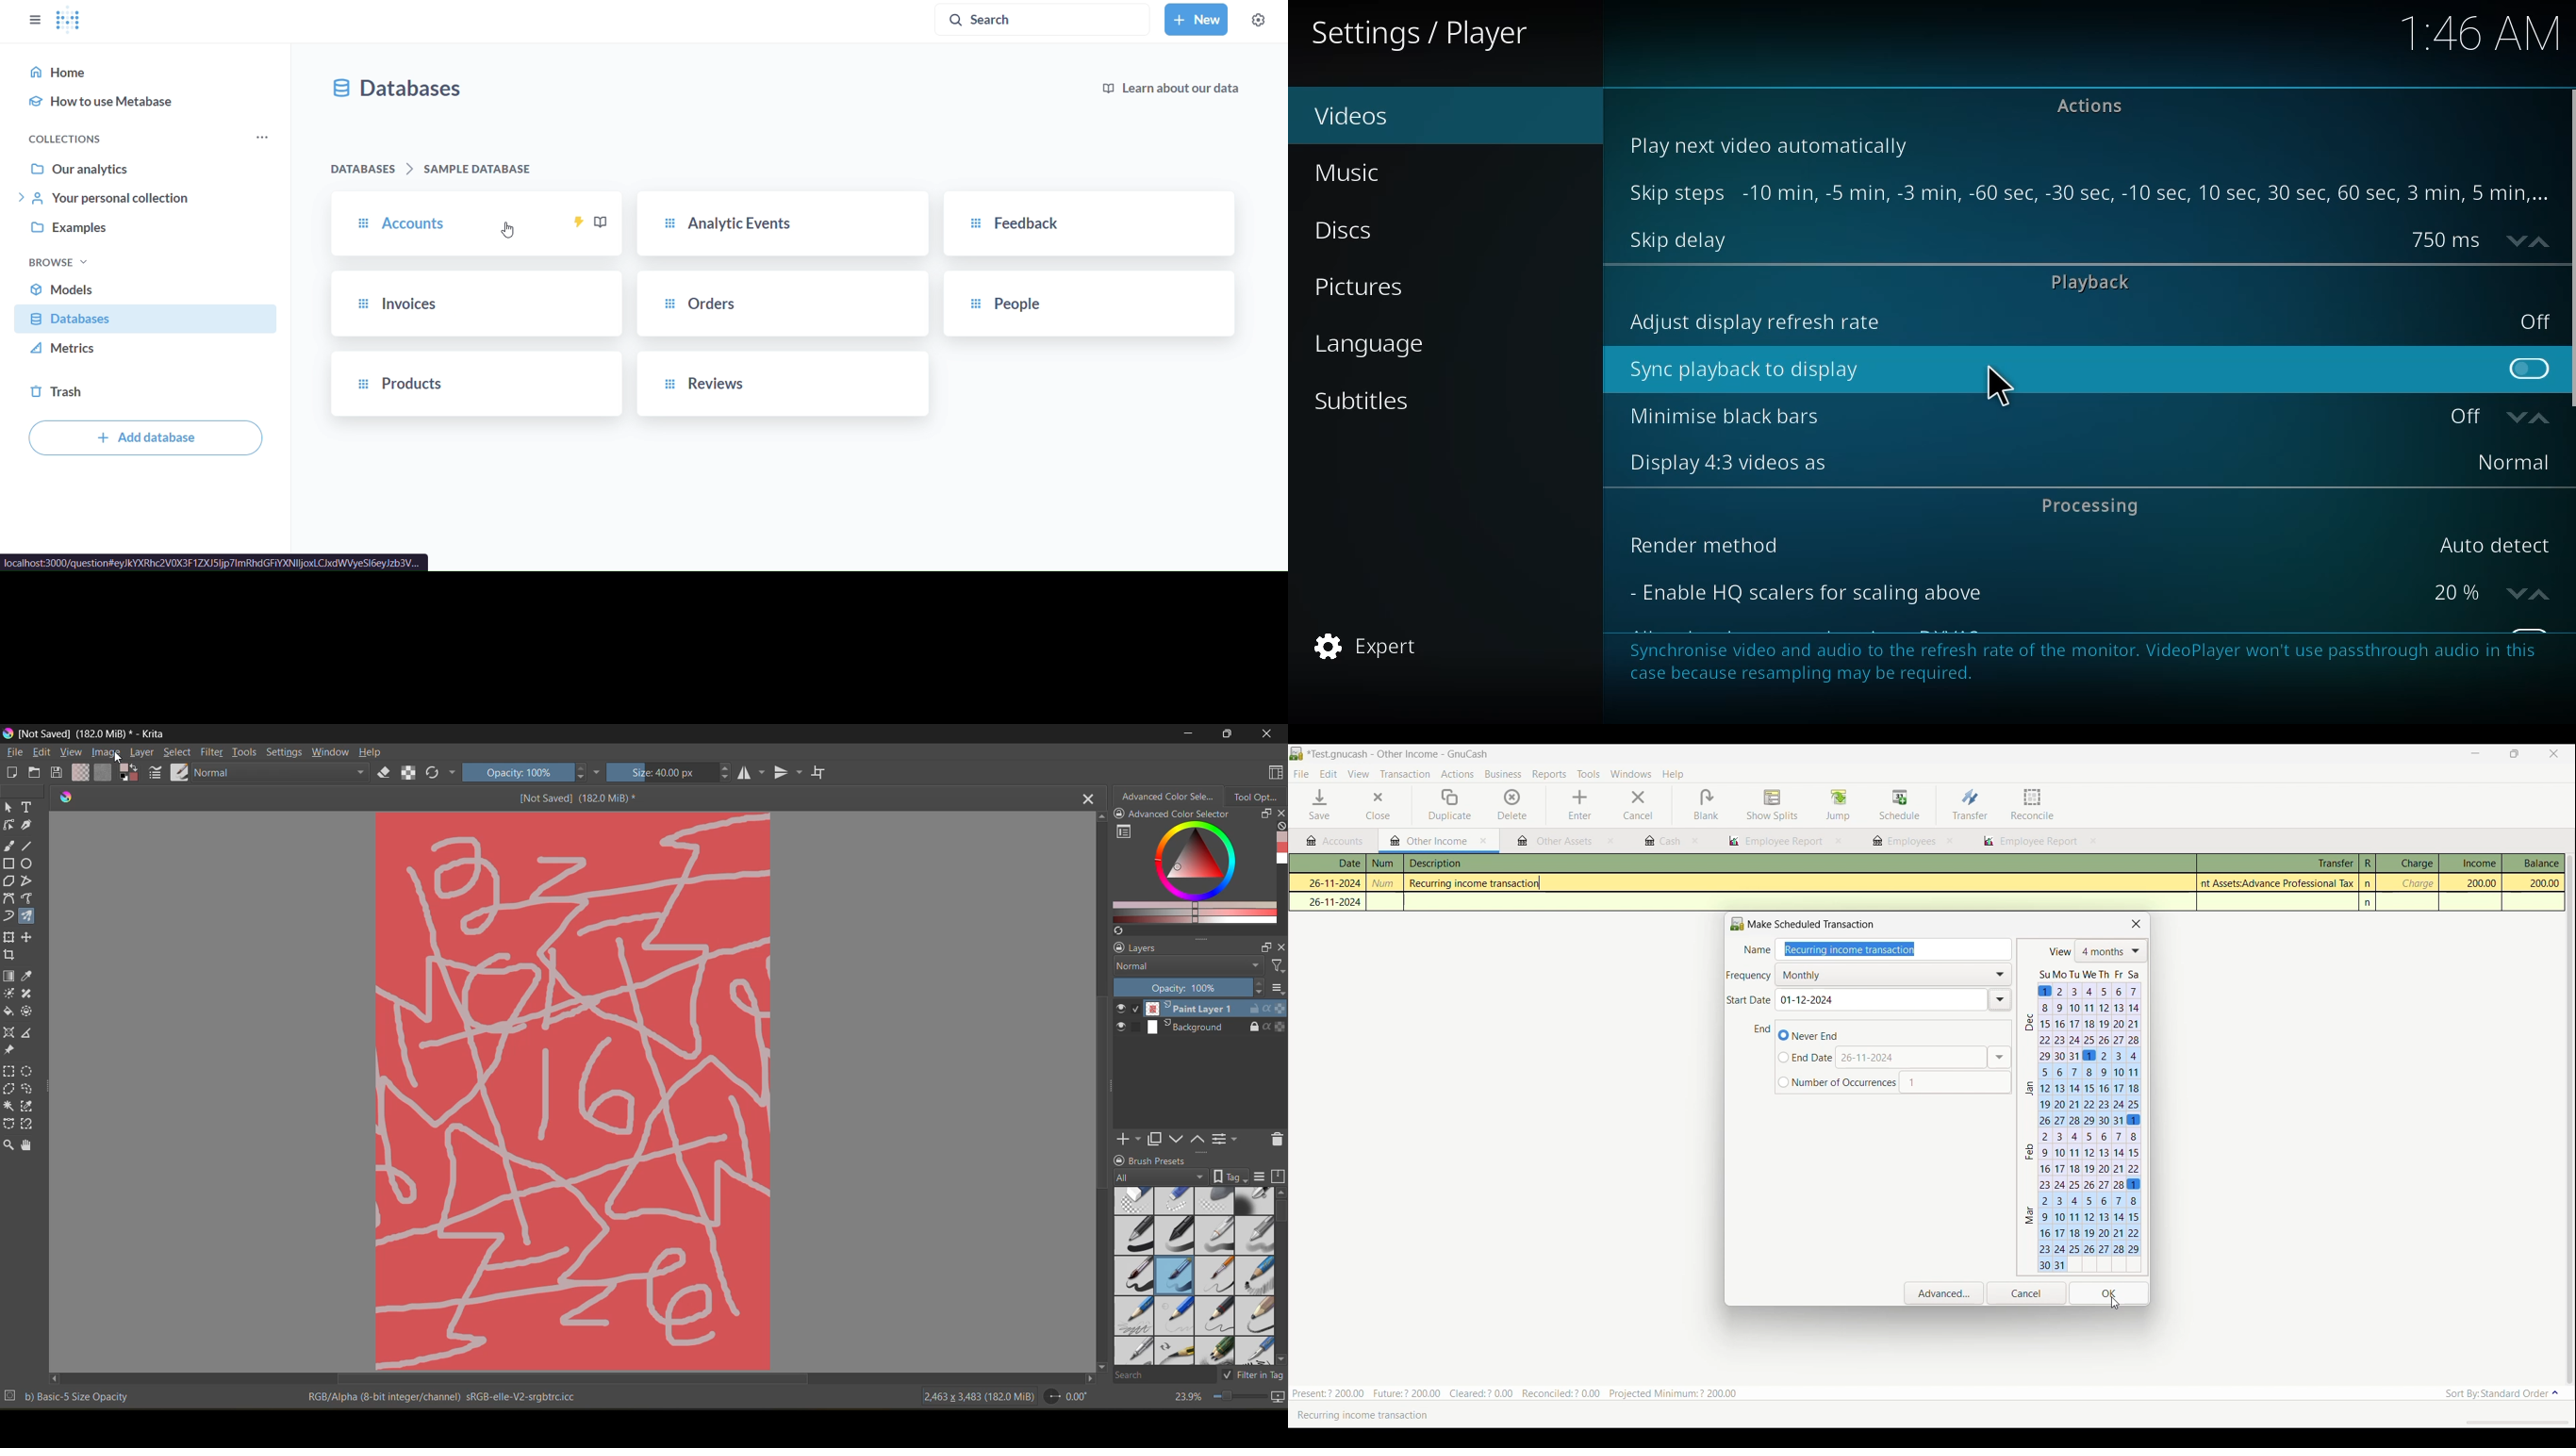 This screenshot has width=2576, height=1456. I want to click on filters, so click(1276, 968).